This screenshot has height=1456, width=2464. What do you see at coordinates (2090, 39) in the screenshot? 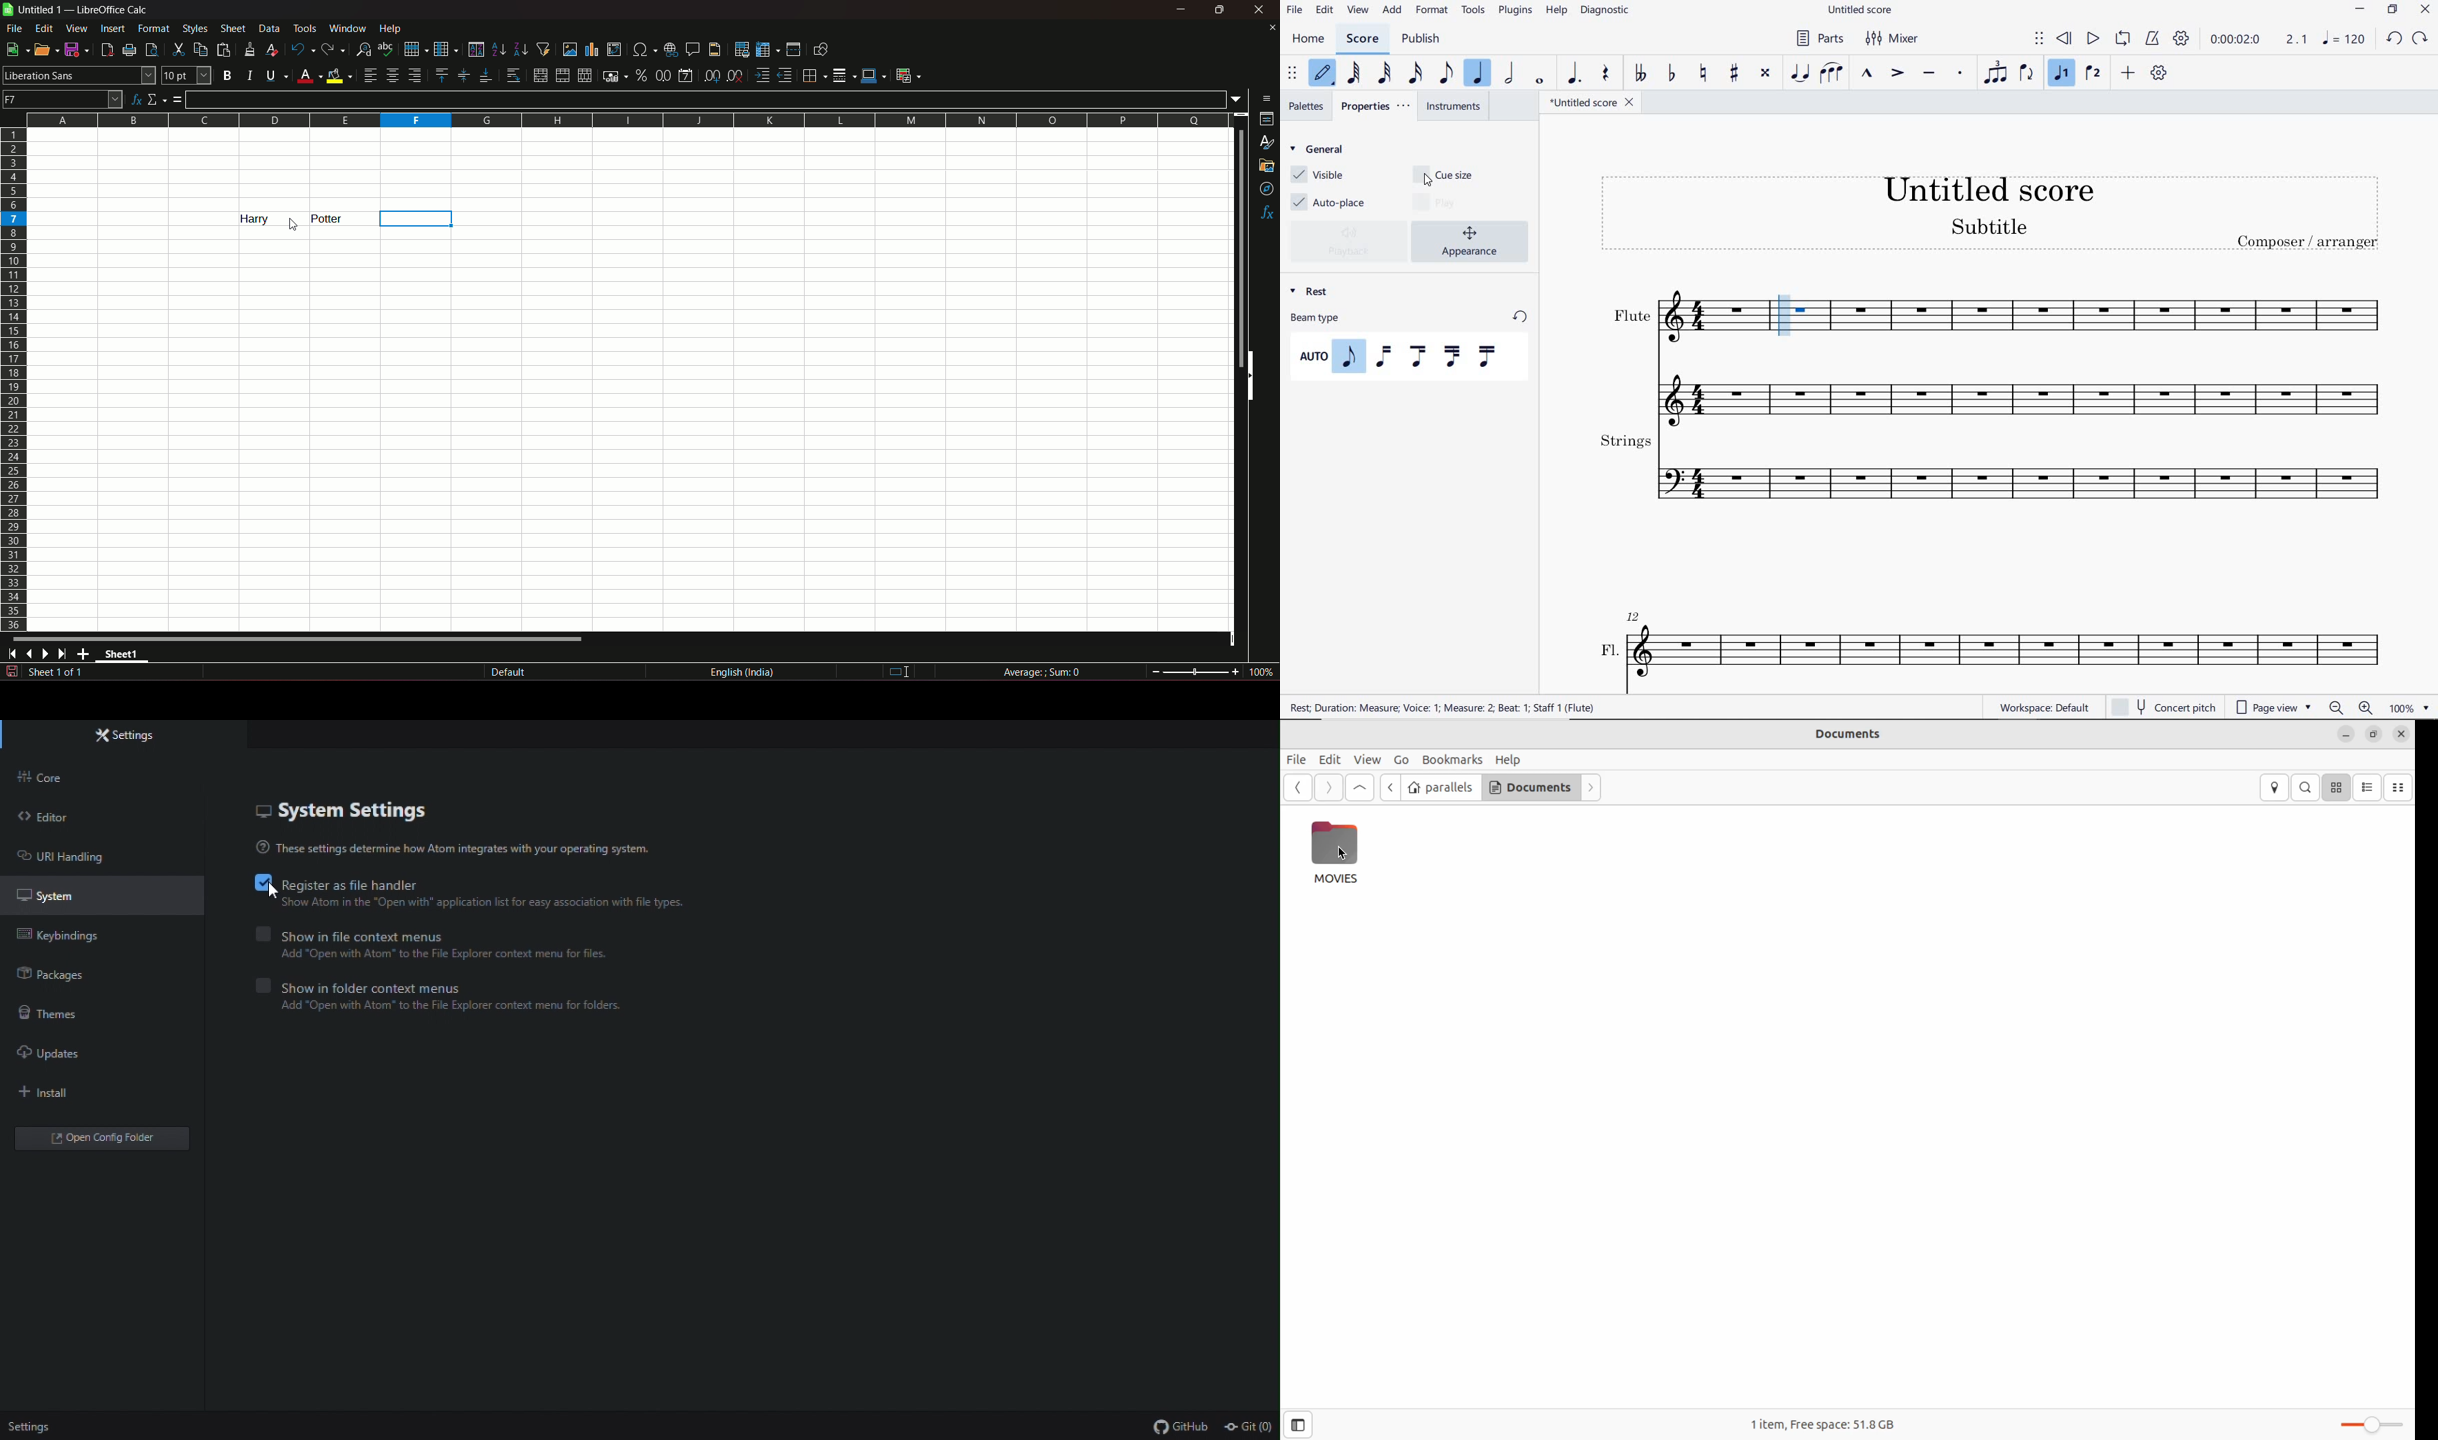
I see `PLAY` at bounding box center [2090, 39].